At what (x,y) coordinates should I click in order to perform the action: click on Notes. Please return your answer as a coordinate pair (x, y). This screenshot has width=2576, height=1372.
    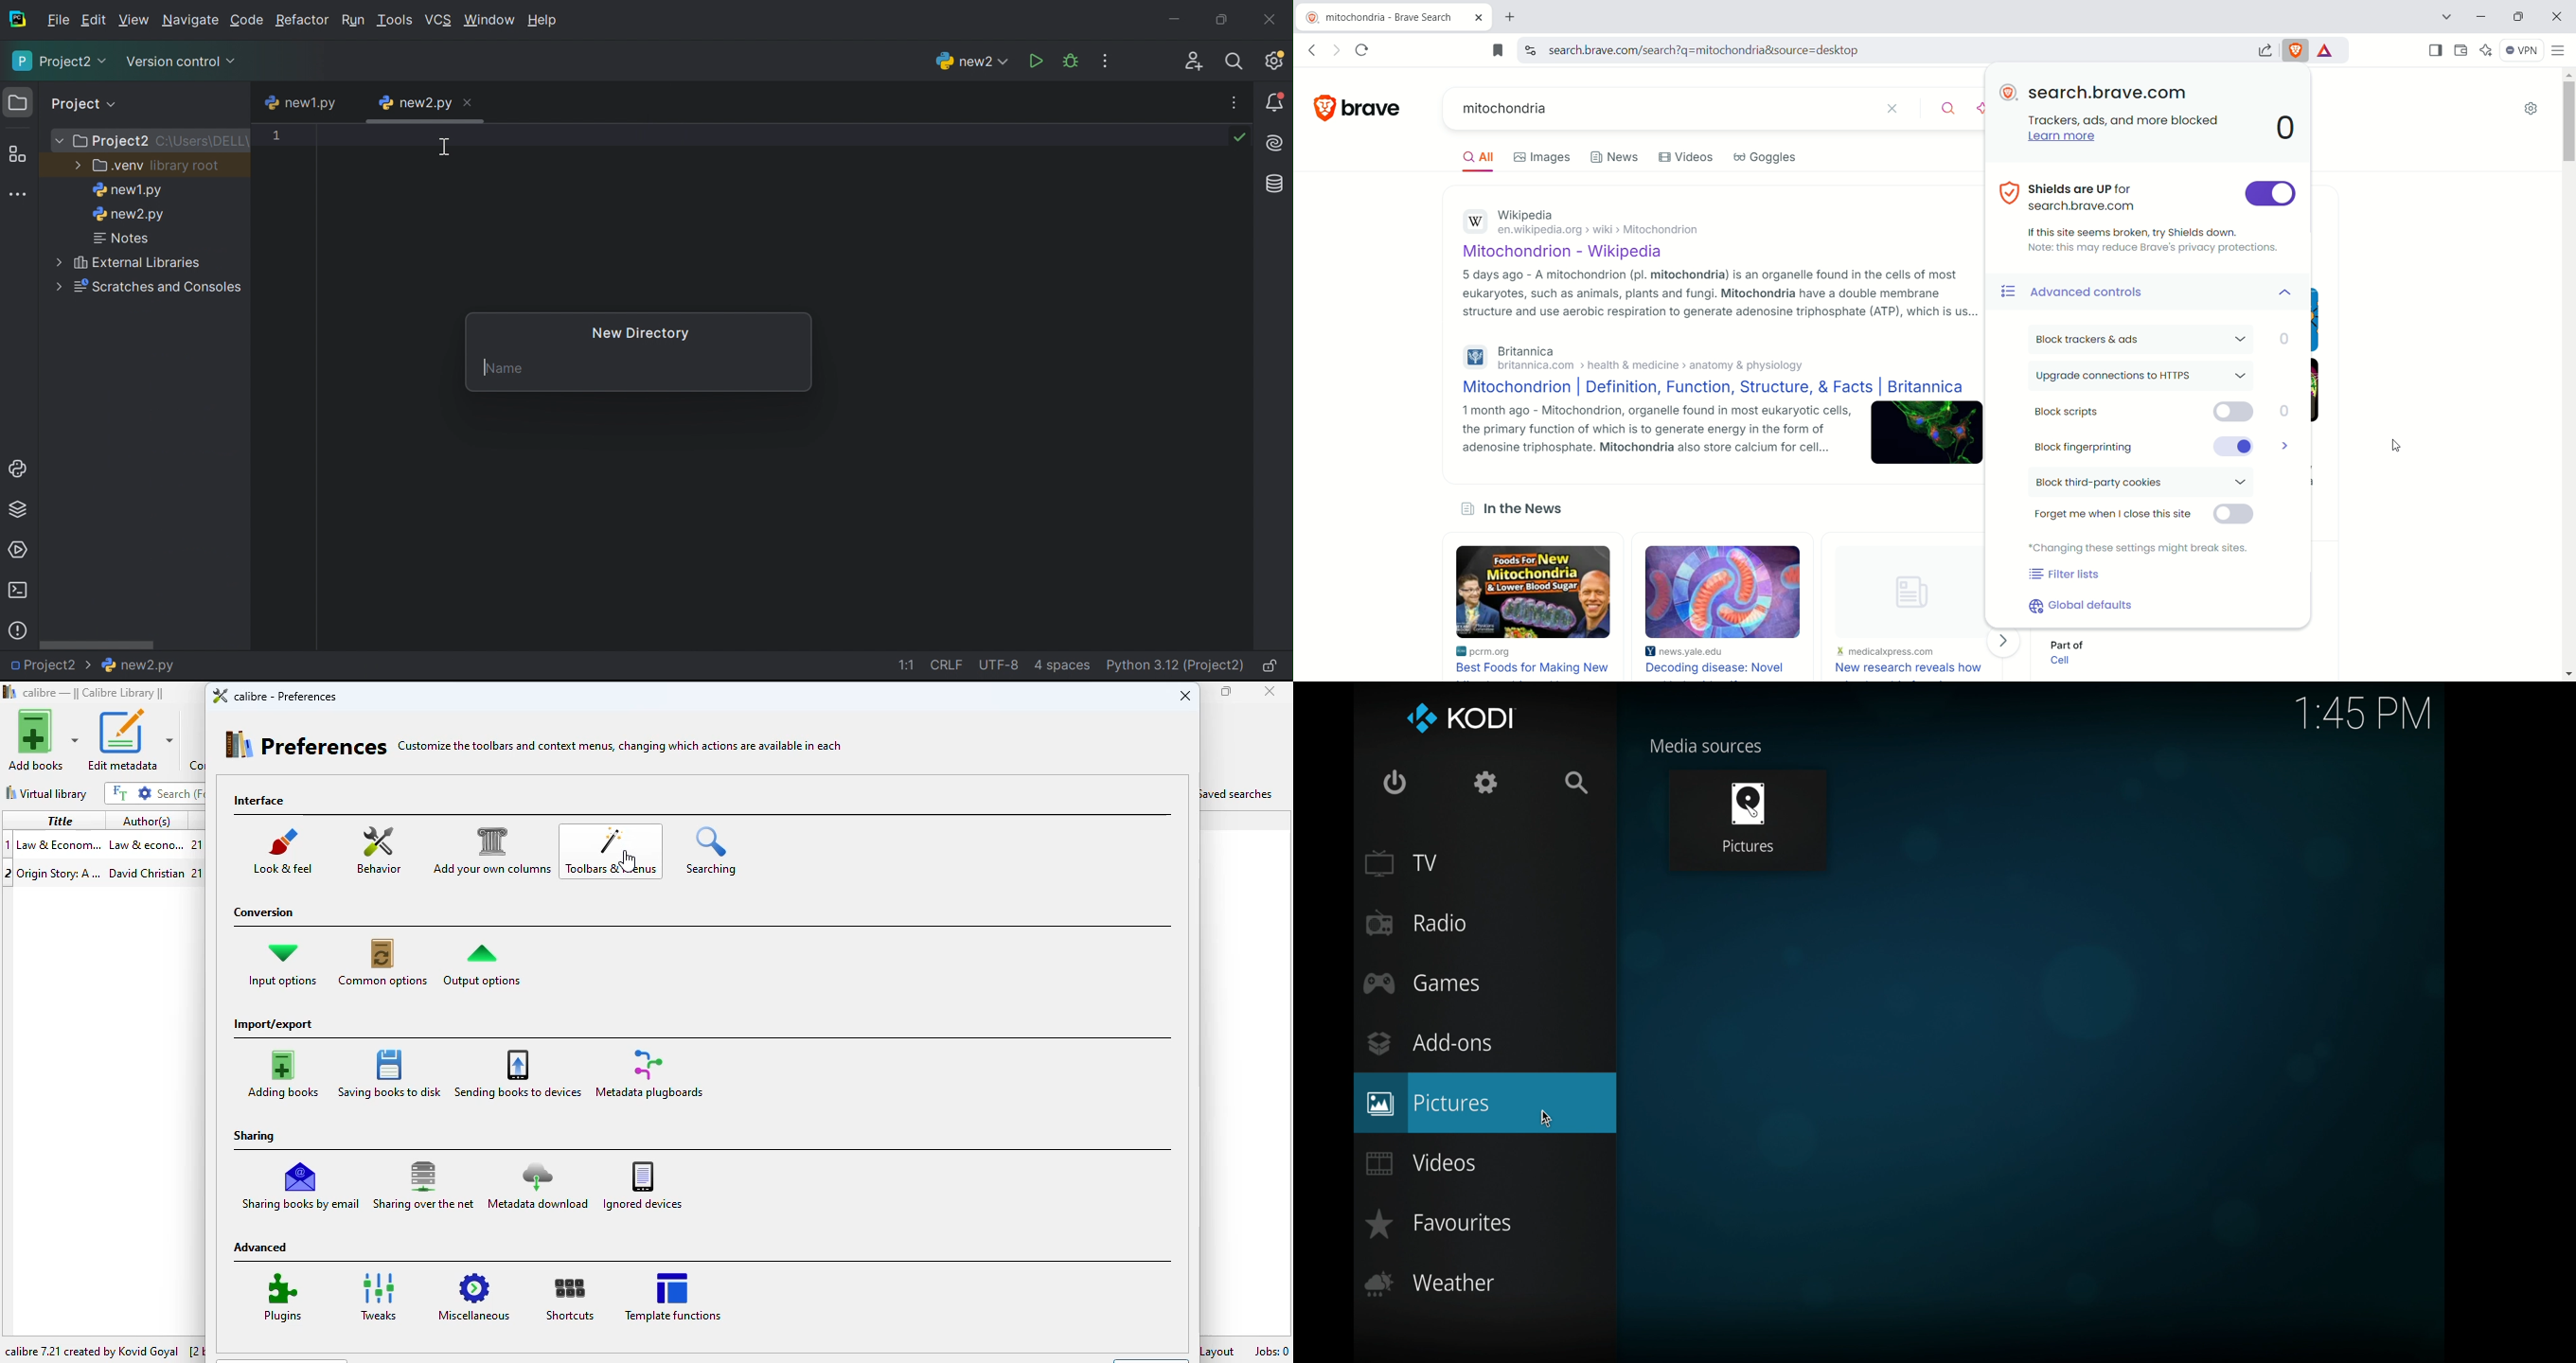
    Looking at the image, I should click on (124, 239).